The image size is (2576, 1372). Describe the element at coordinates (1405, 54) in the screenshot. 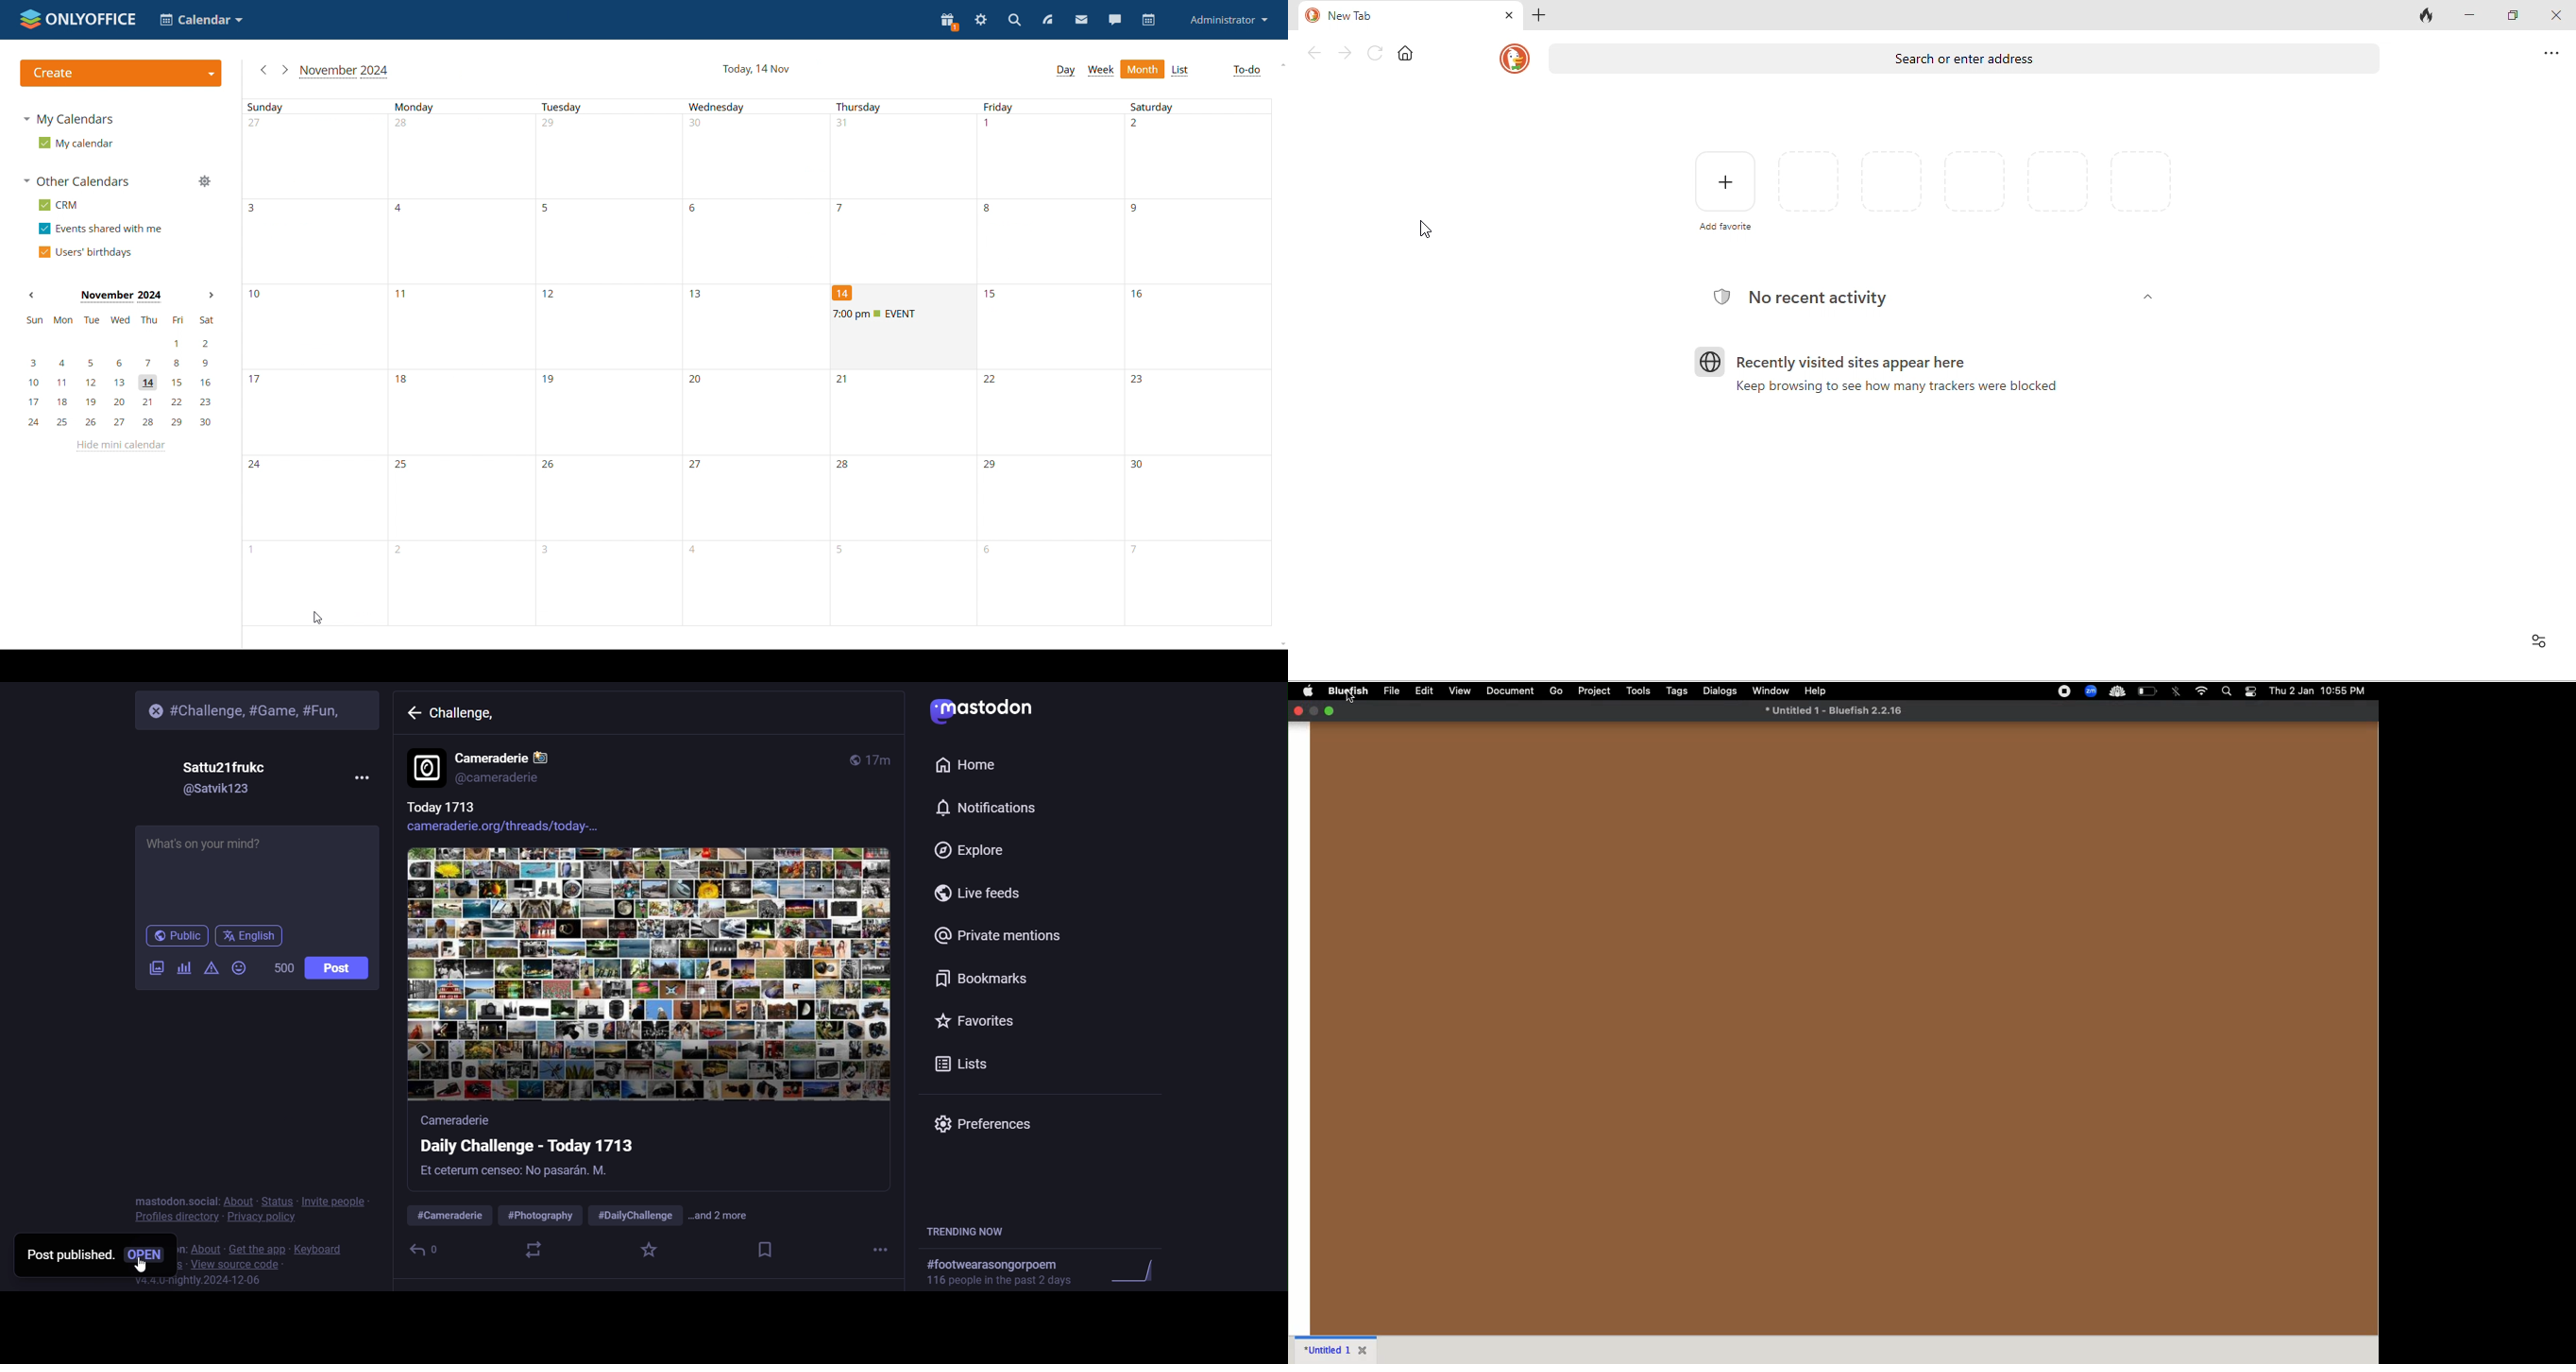

I see `home` at that location.